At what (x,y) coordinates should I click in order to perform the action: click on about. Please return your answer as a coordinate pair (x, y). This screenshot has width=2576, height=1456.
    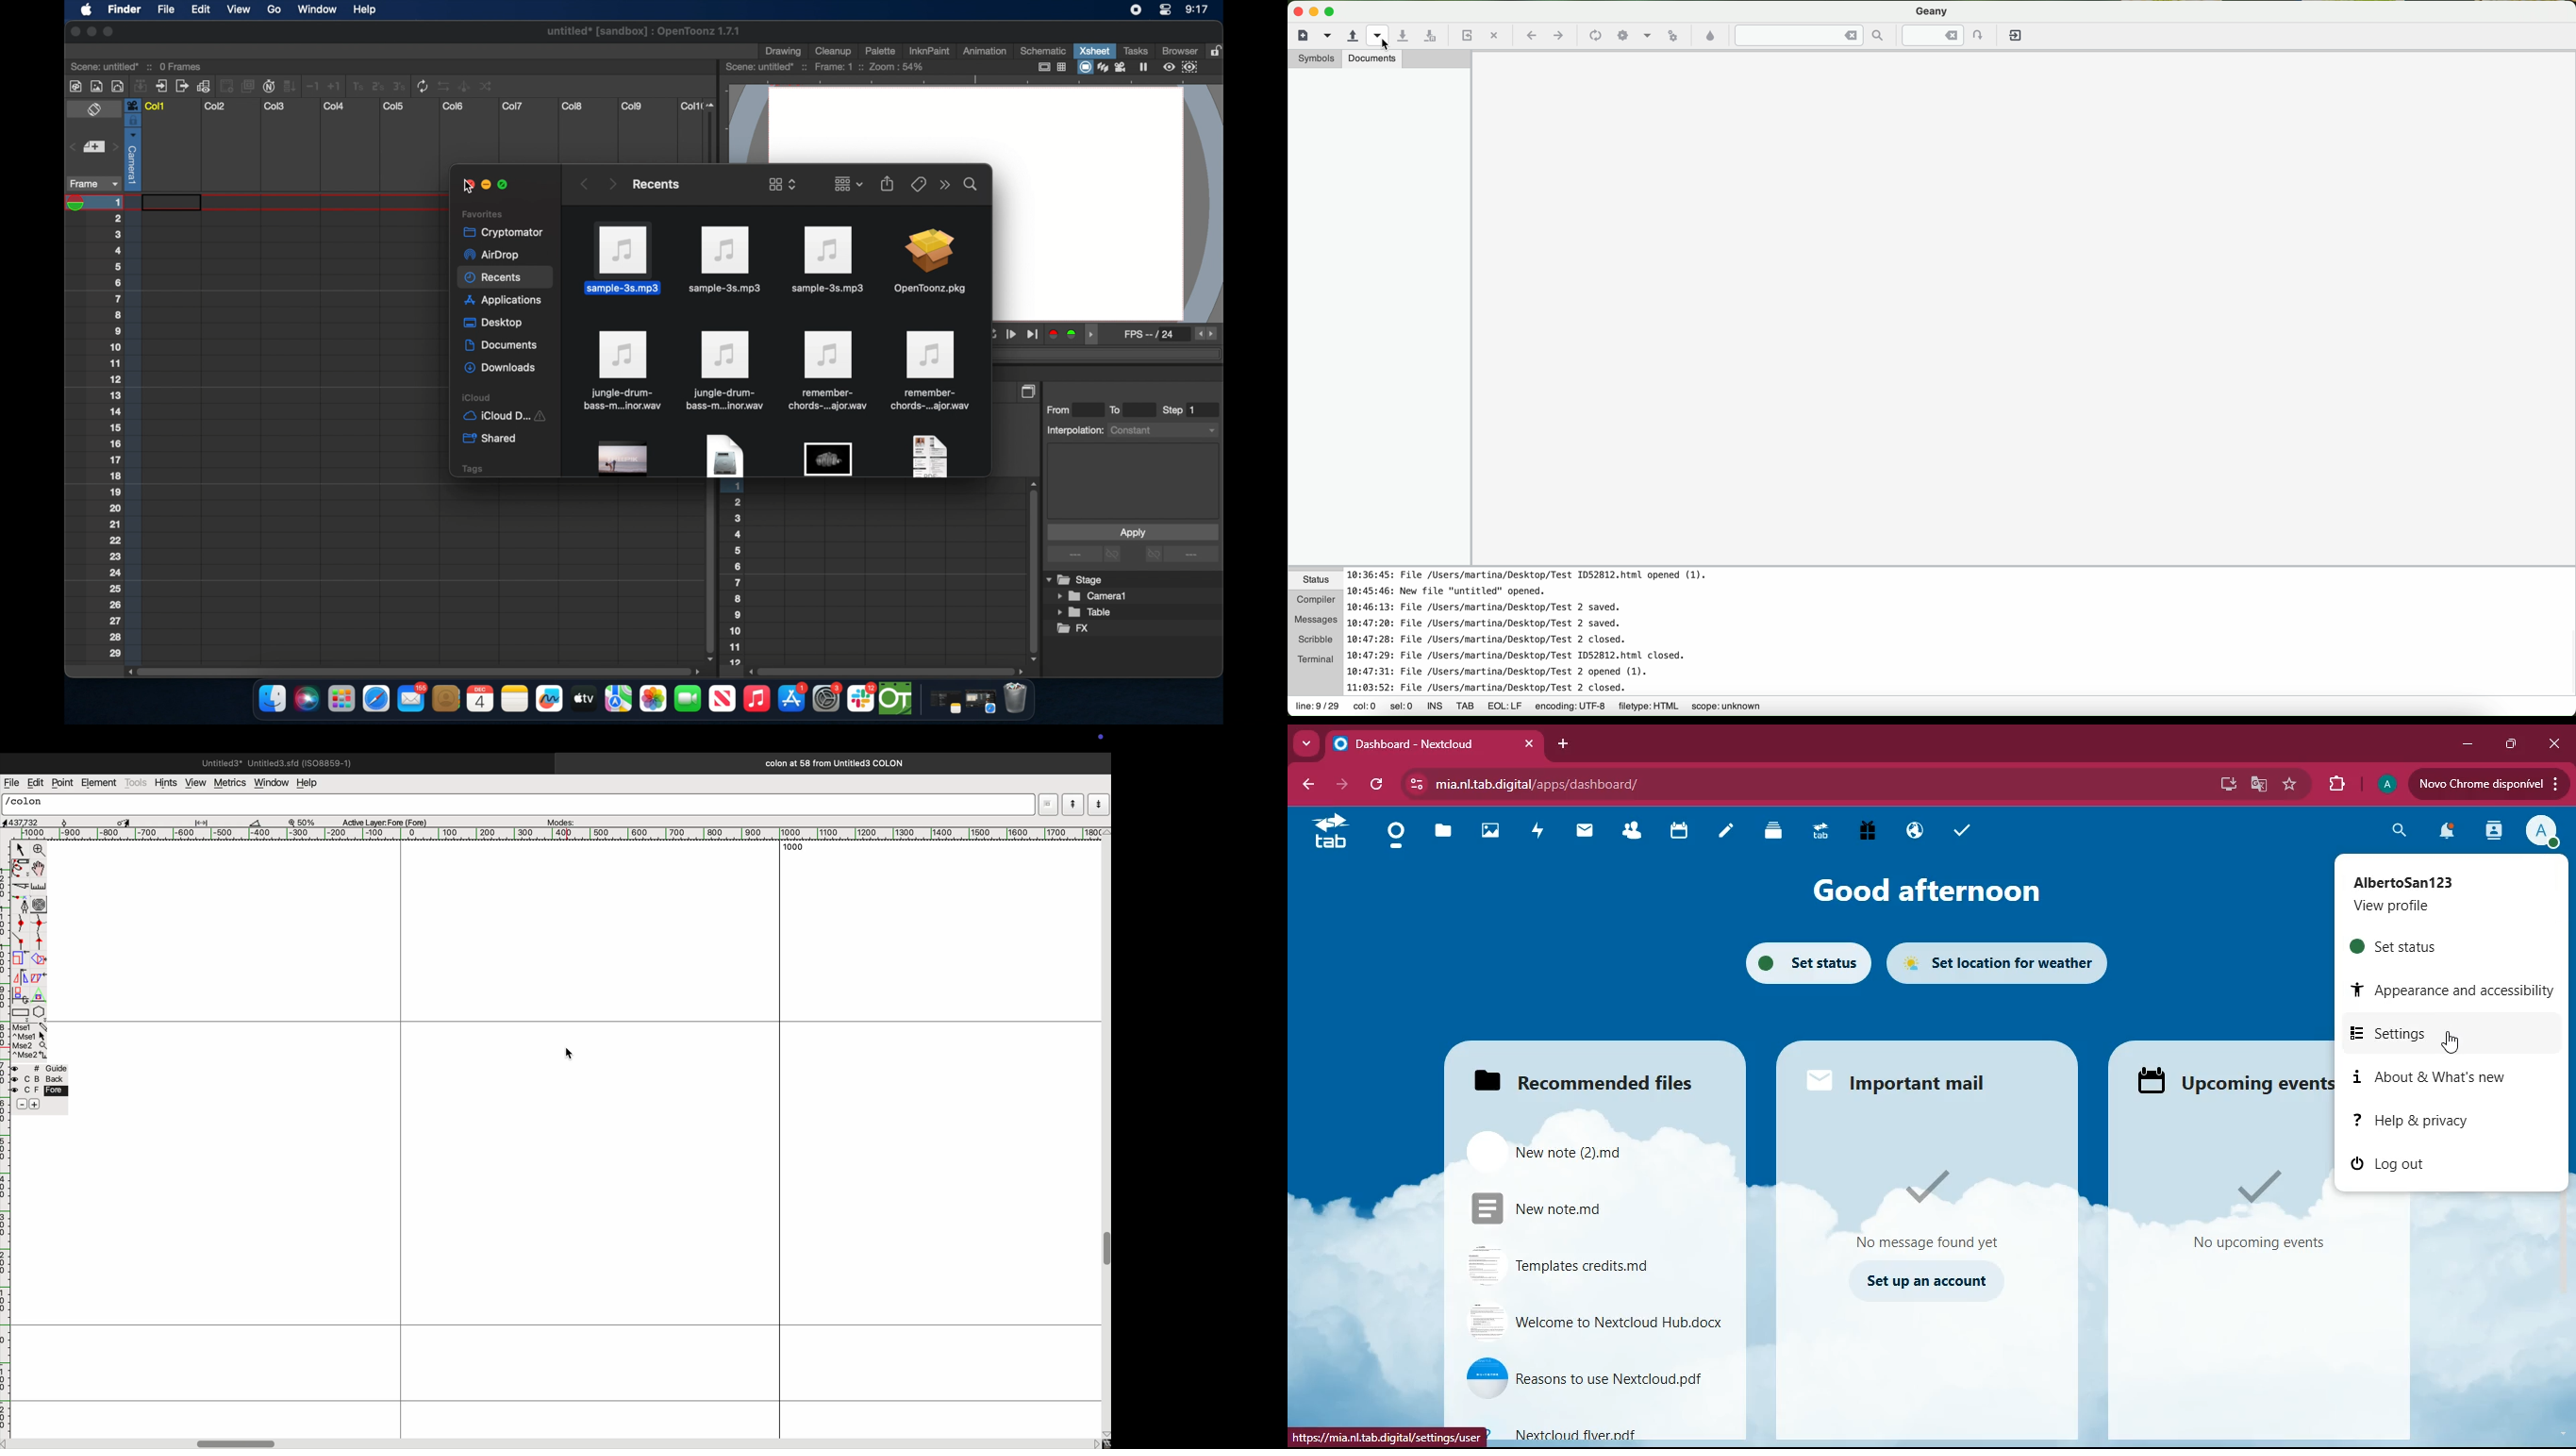
    Looking at the image, I should click on (2428, 1075).